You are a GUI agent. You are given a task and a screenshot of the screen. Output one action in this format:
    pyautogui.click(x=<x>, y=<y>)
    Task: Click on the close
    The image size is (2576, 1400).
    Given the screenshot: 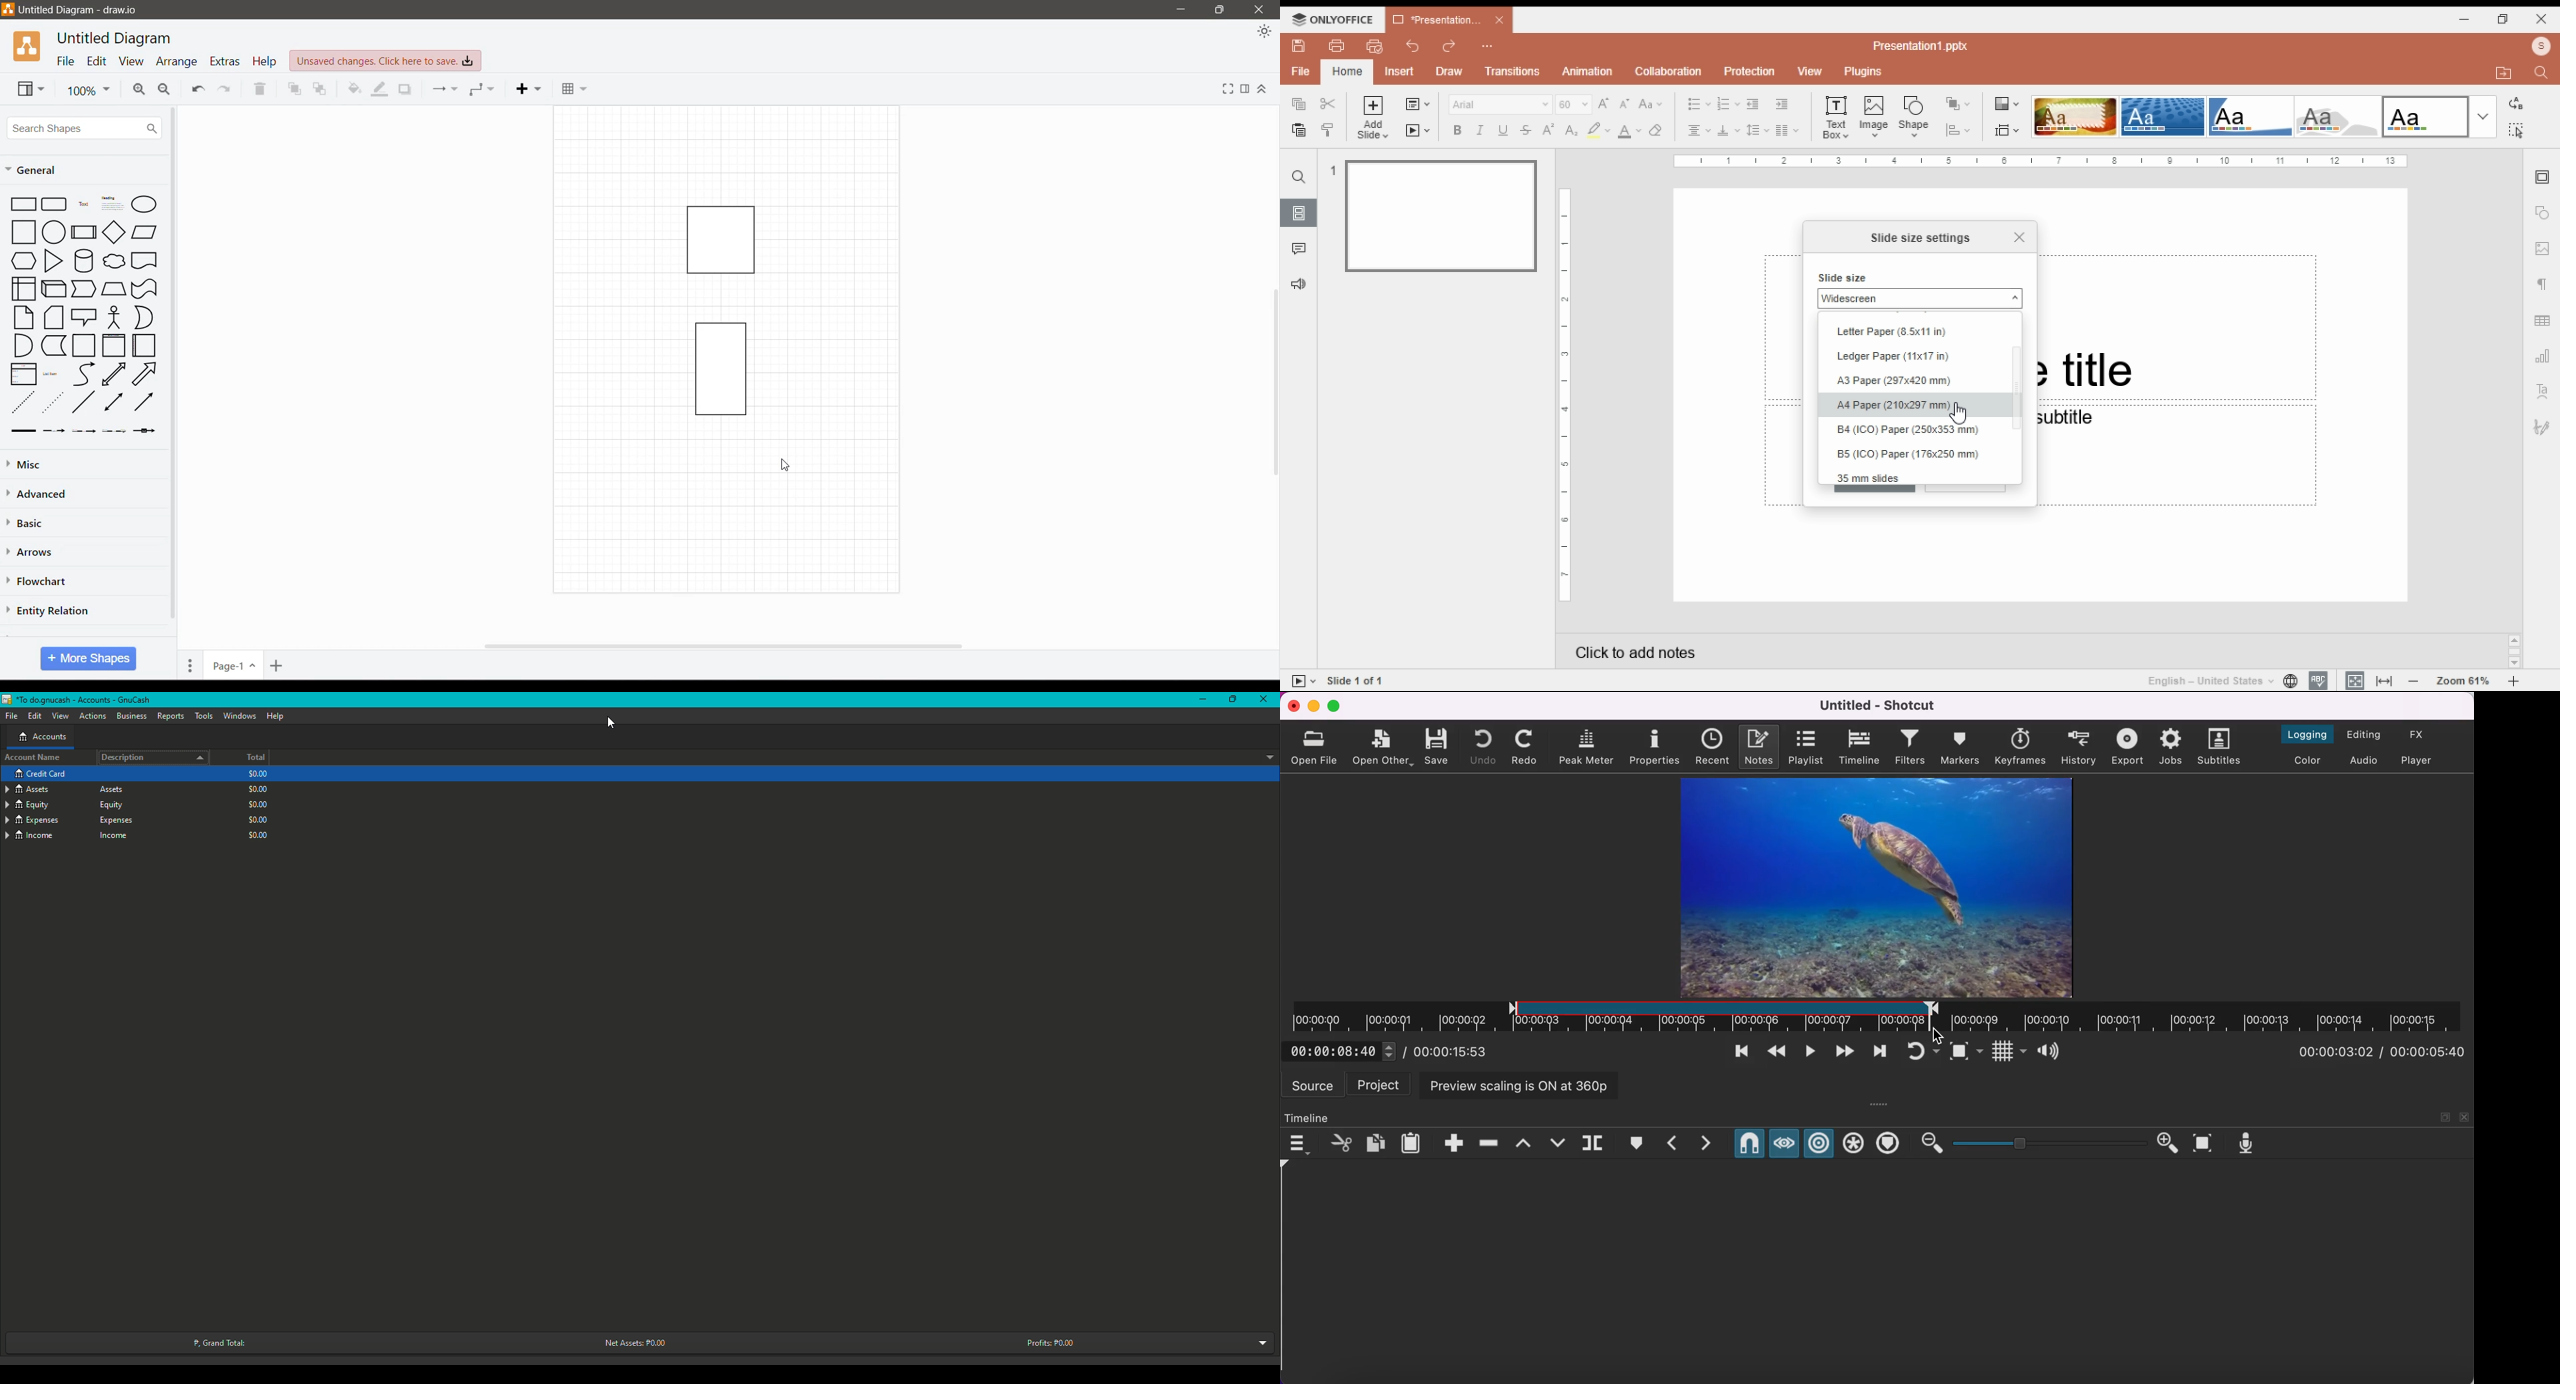 What is the action you would take?
    pyautogui.click(x=2542, y=18)
    